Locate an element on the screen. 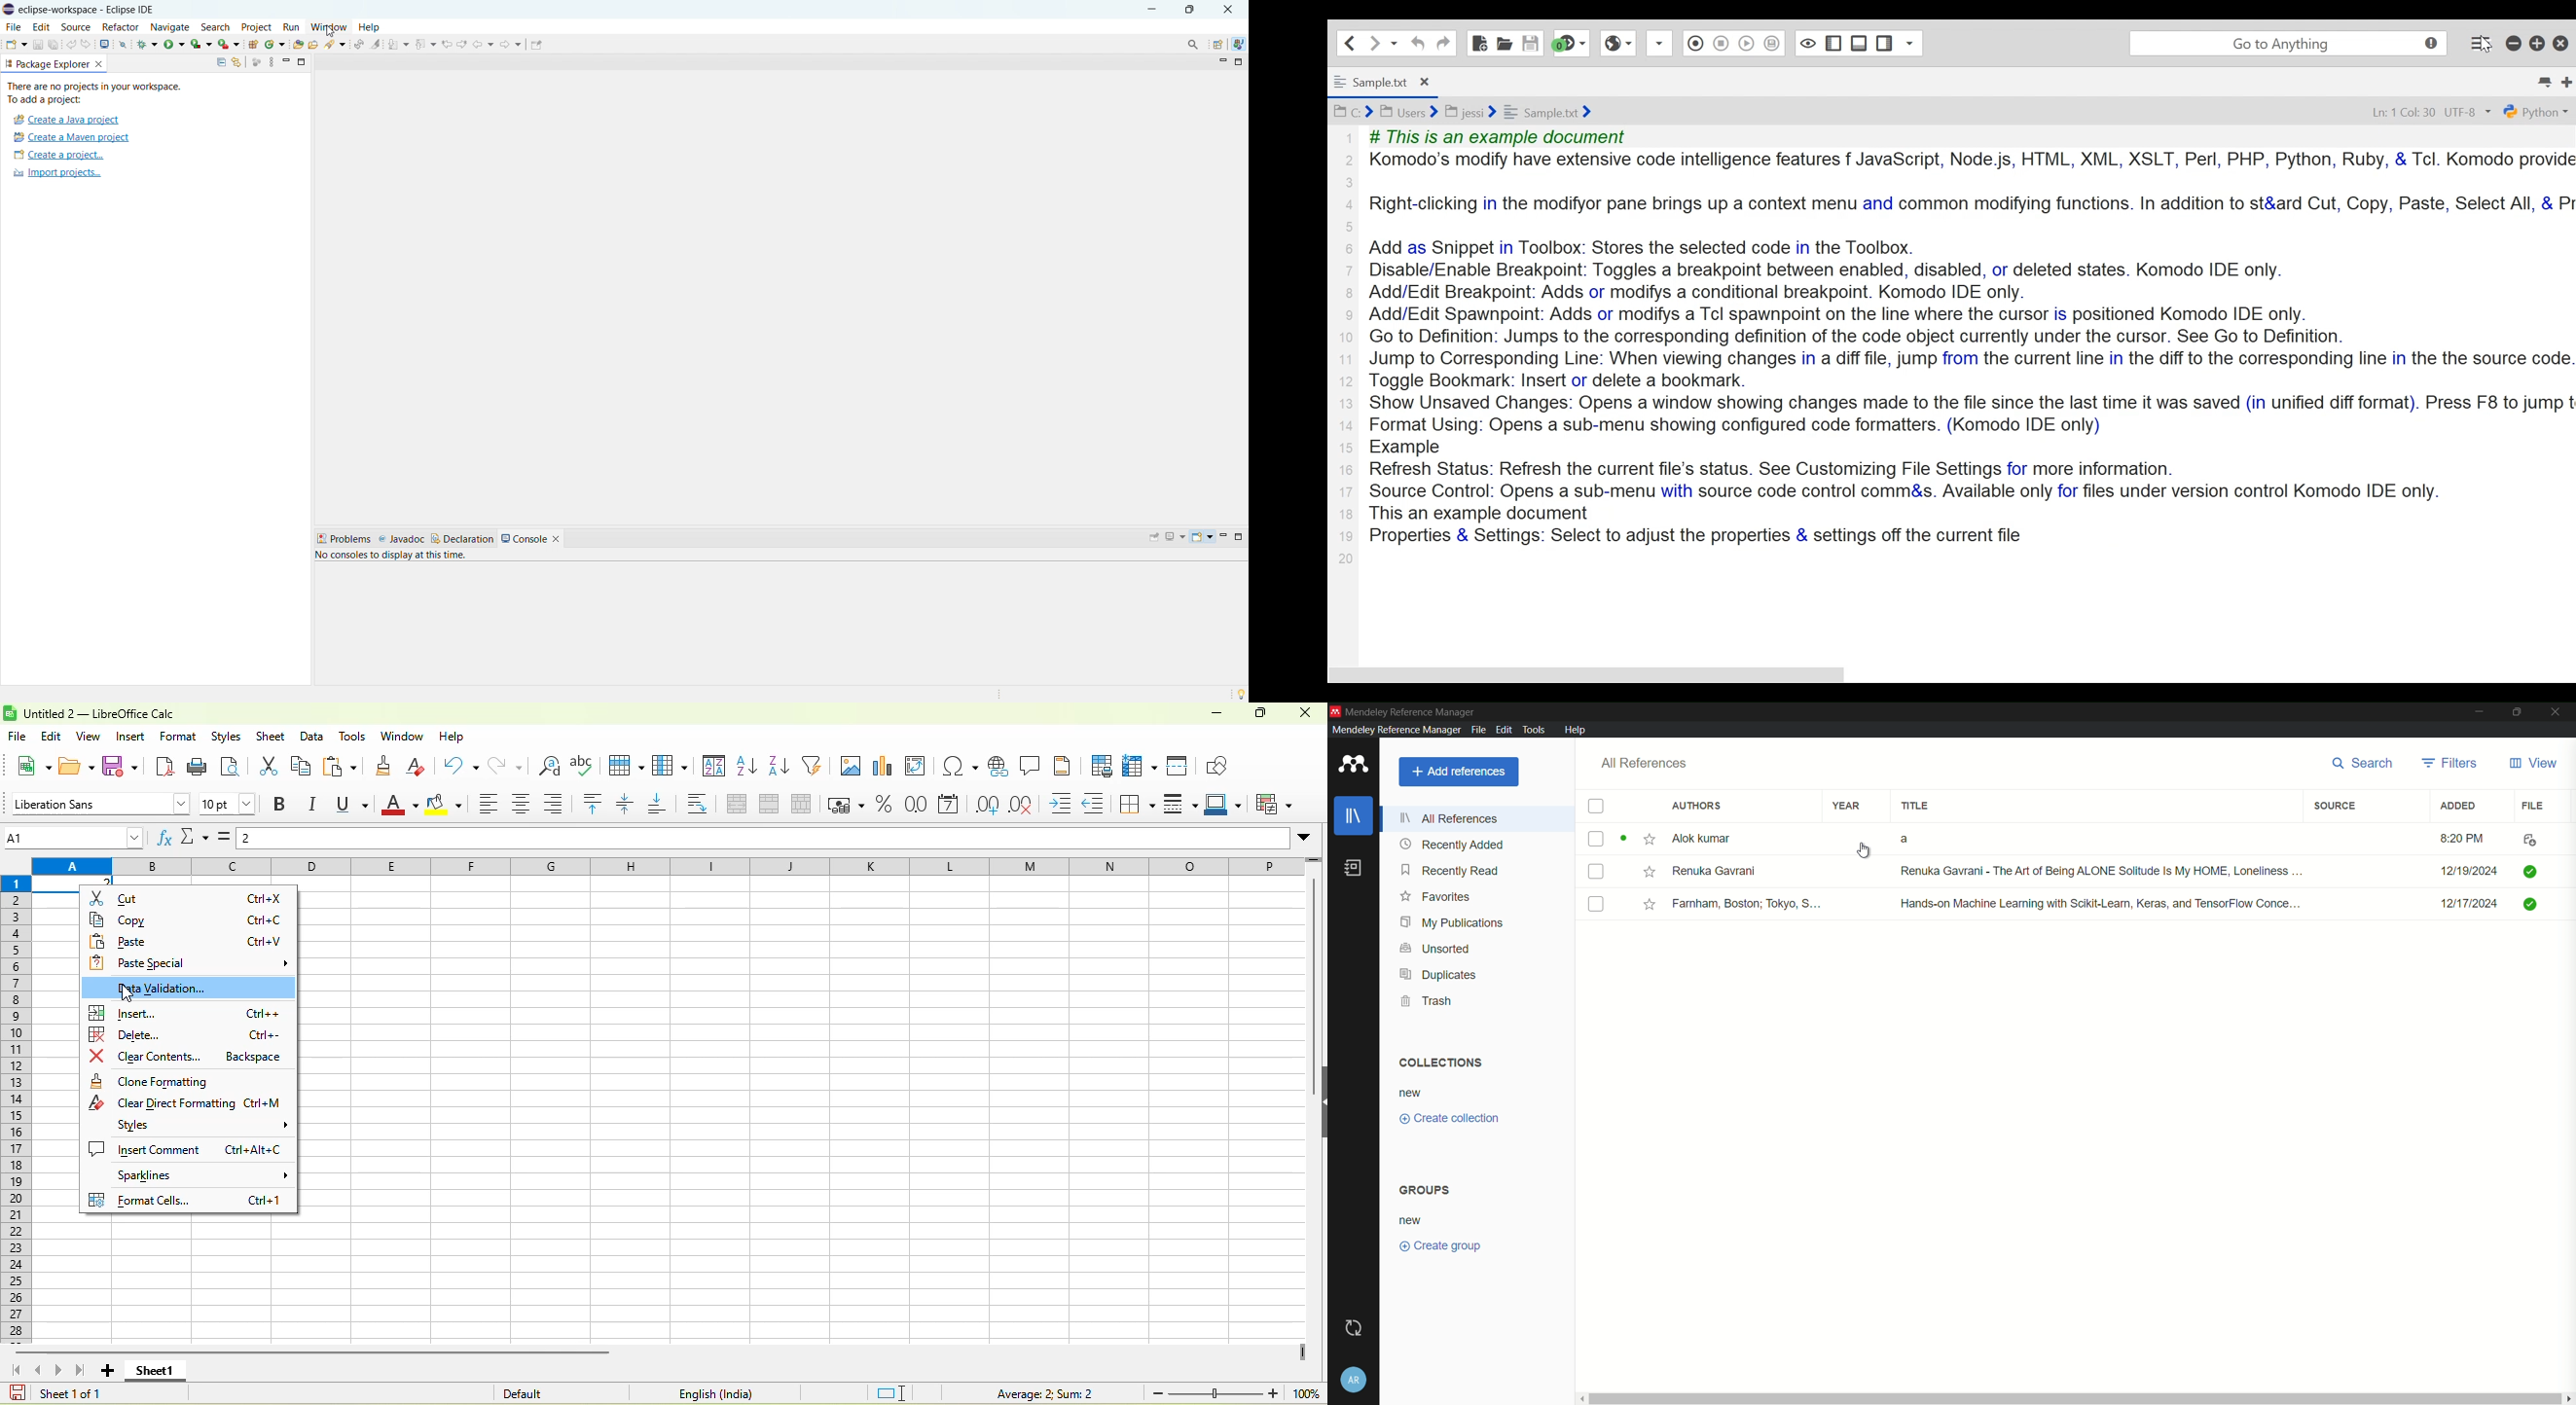 The image size is (2576, 1428). sort is located at coordinates (714, 769).